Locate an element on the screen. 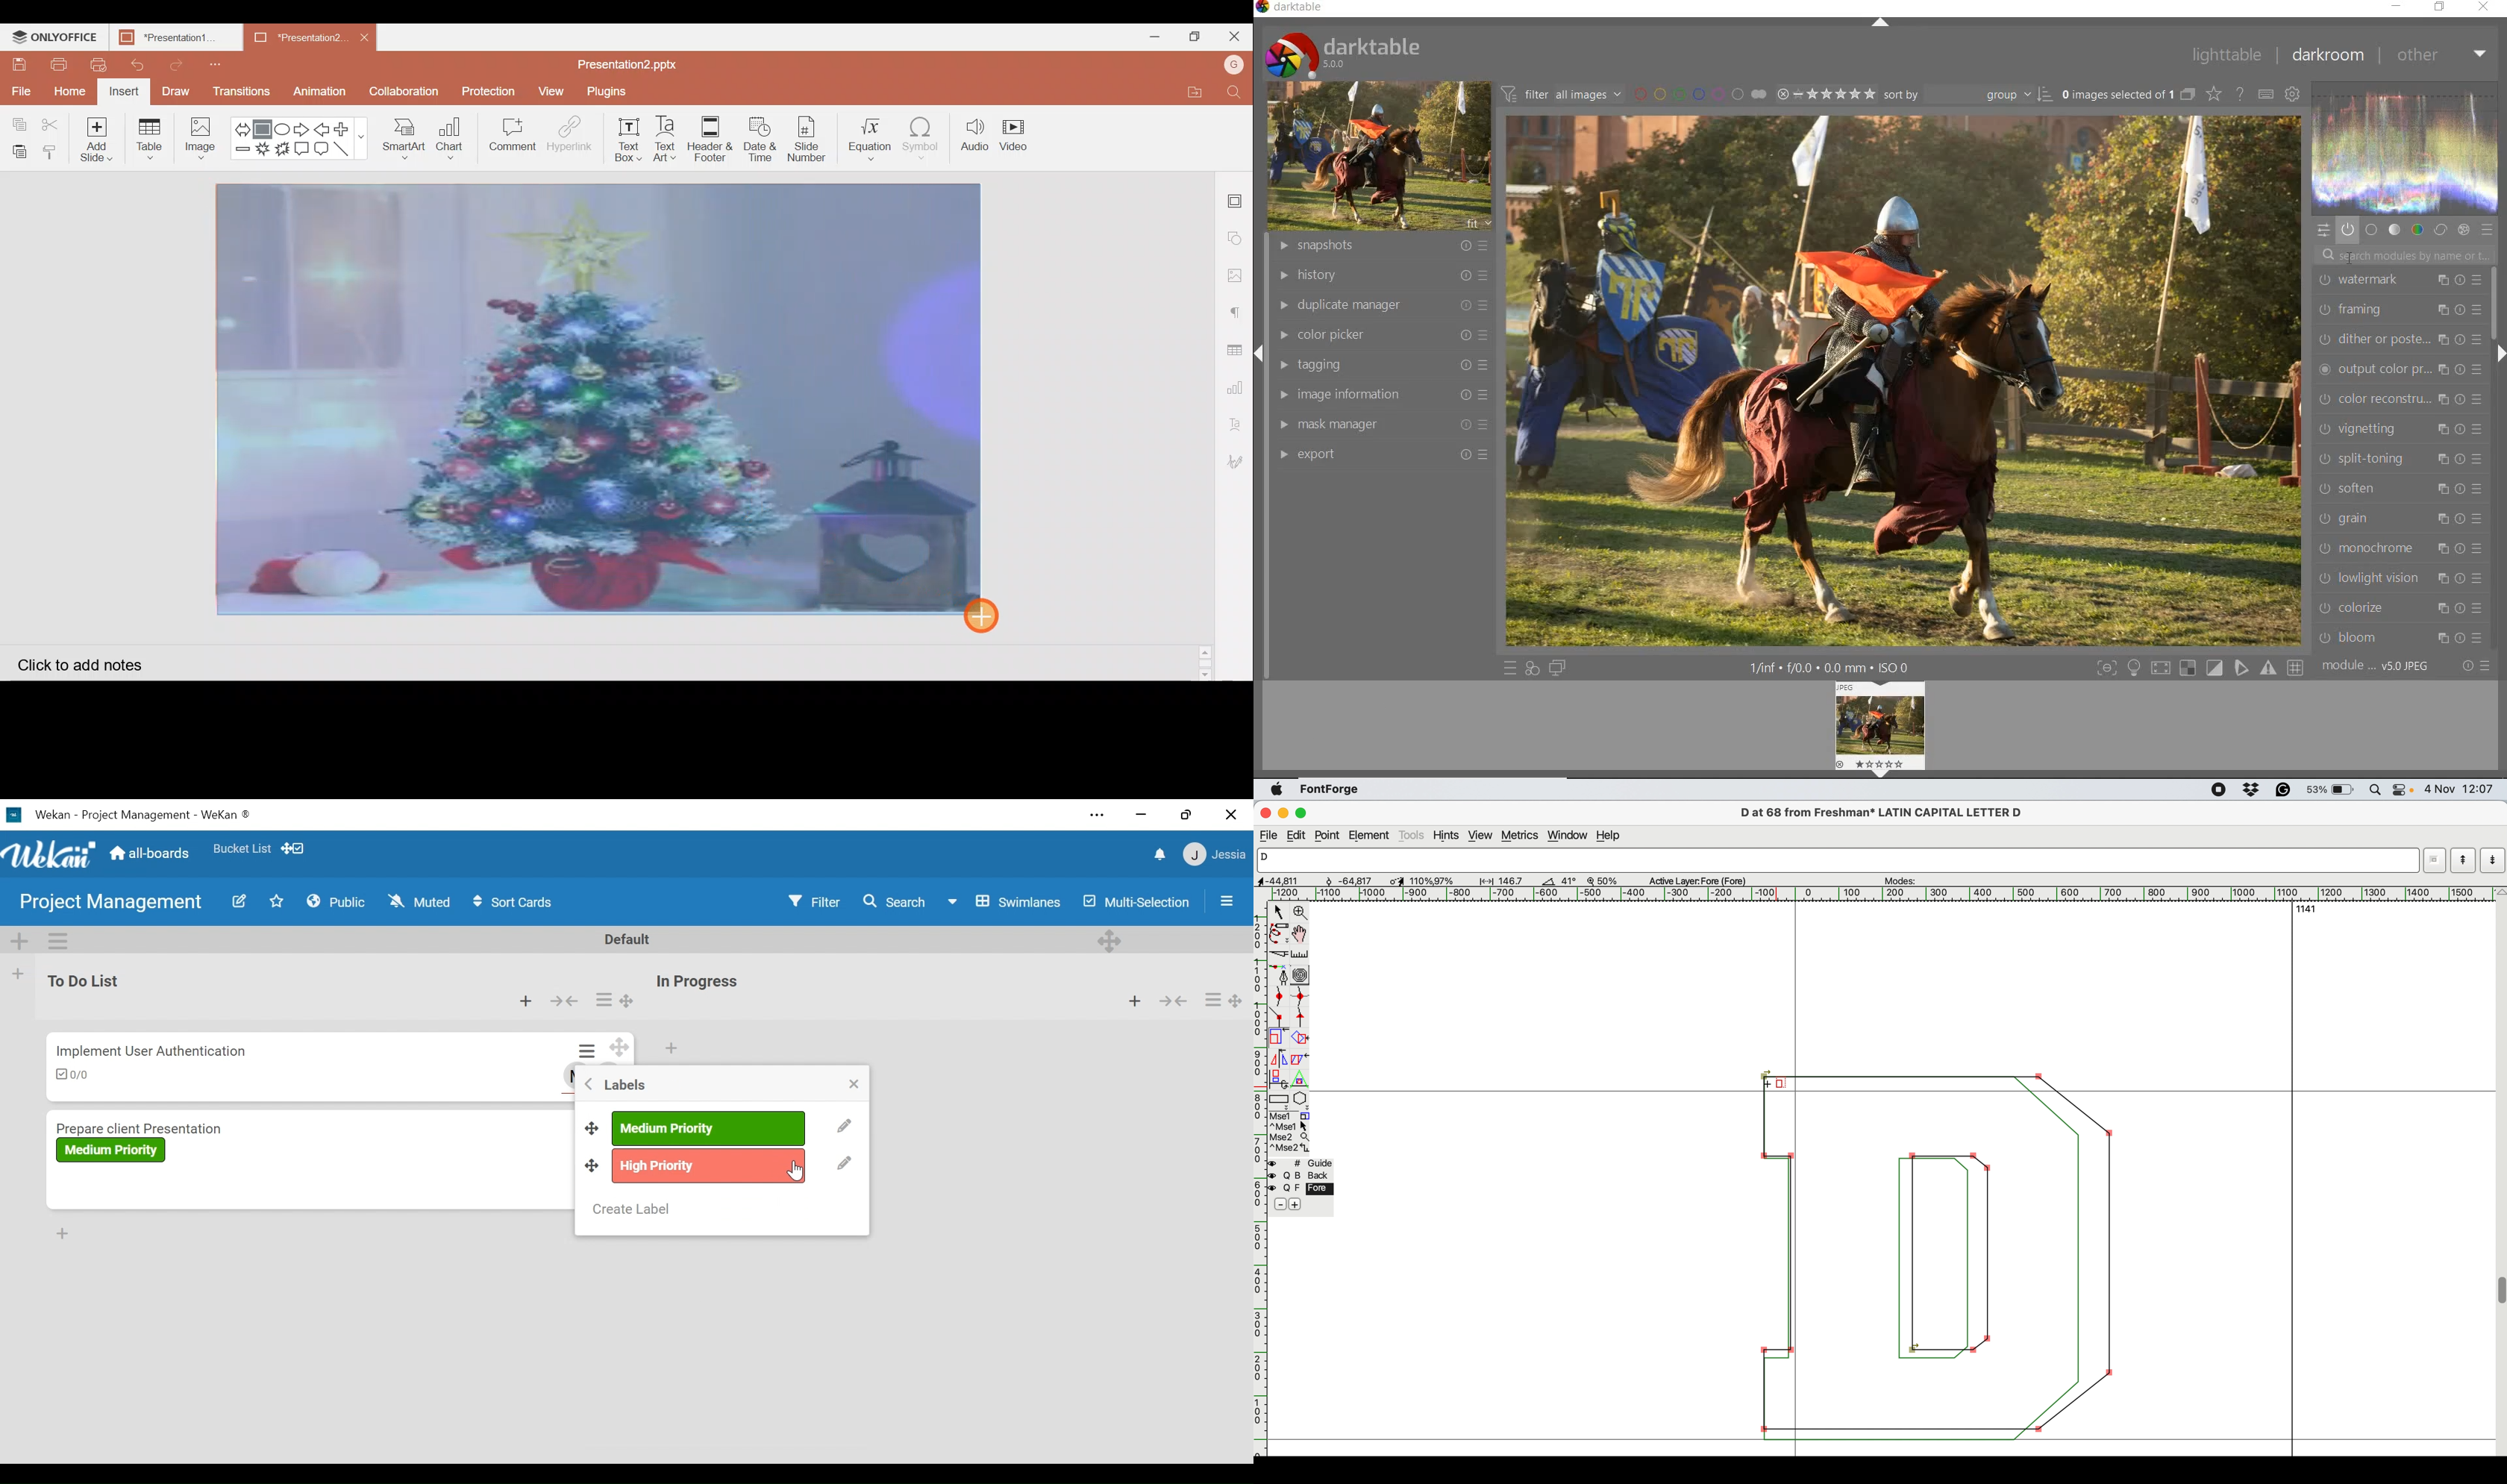  other is located at coordinates (2441, 54).